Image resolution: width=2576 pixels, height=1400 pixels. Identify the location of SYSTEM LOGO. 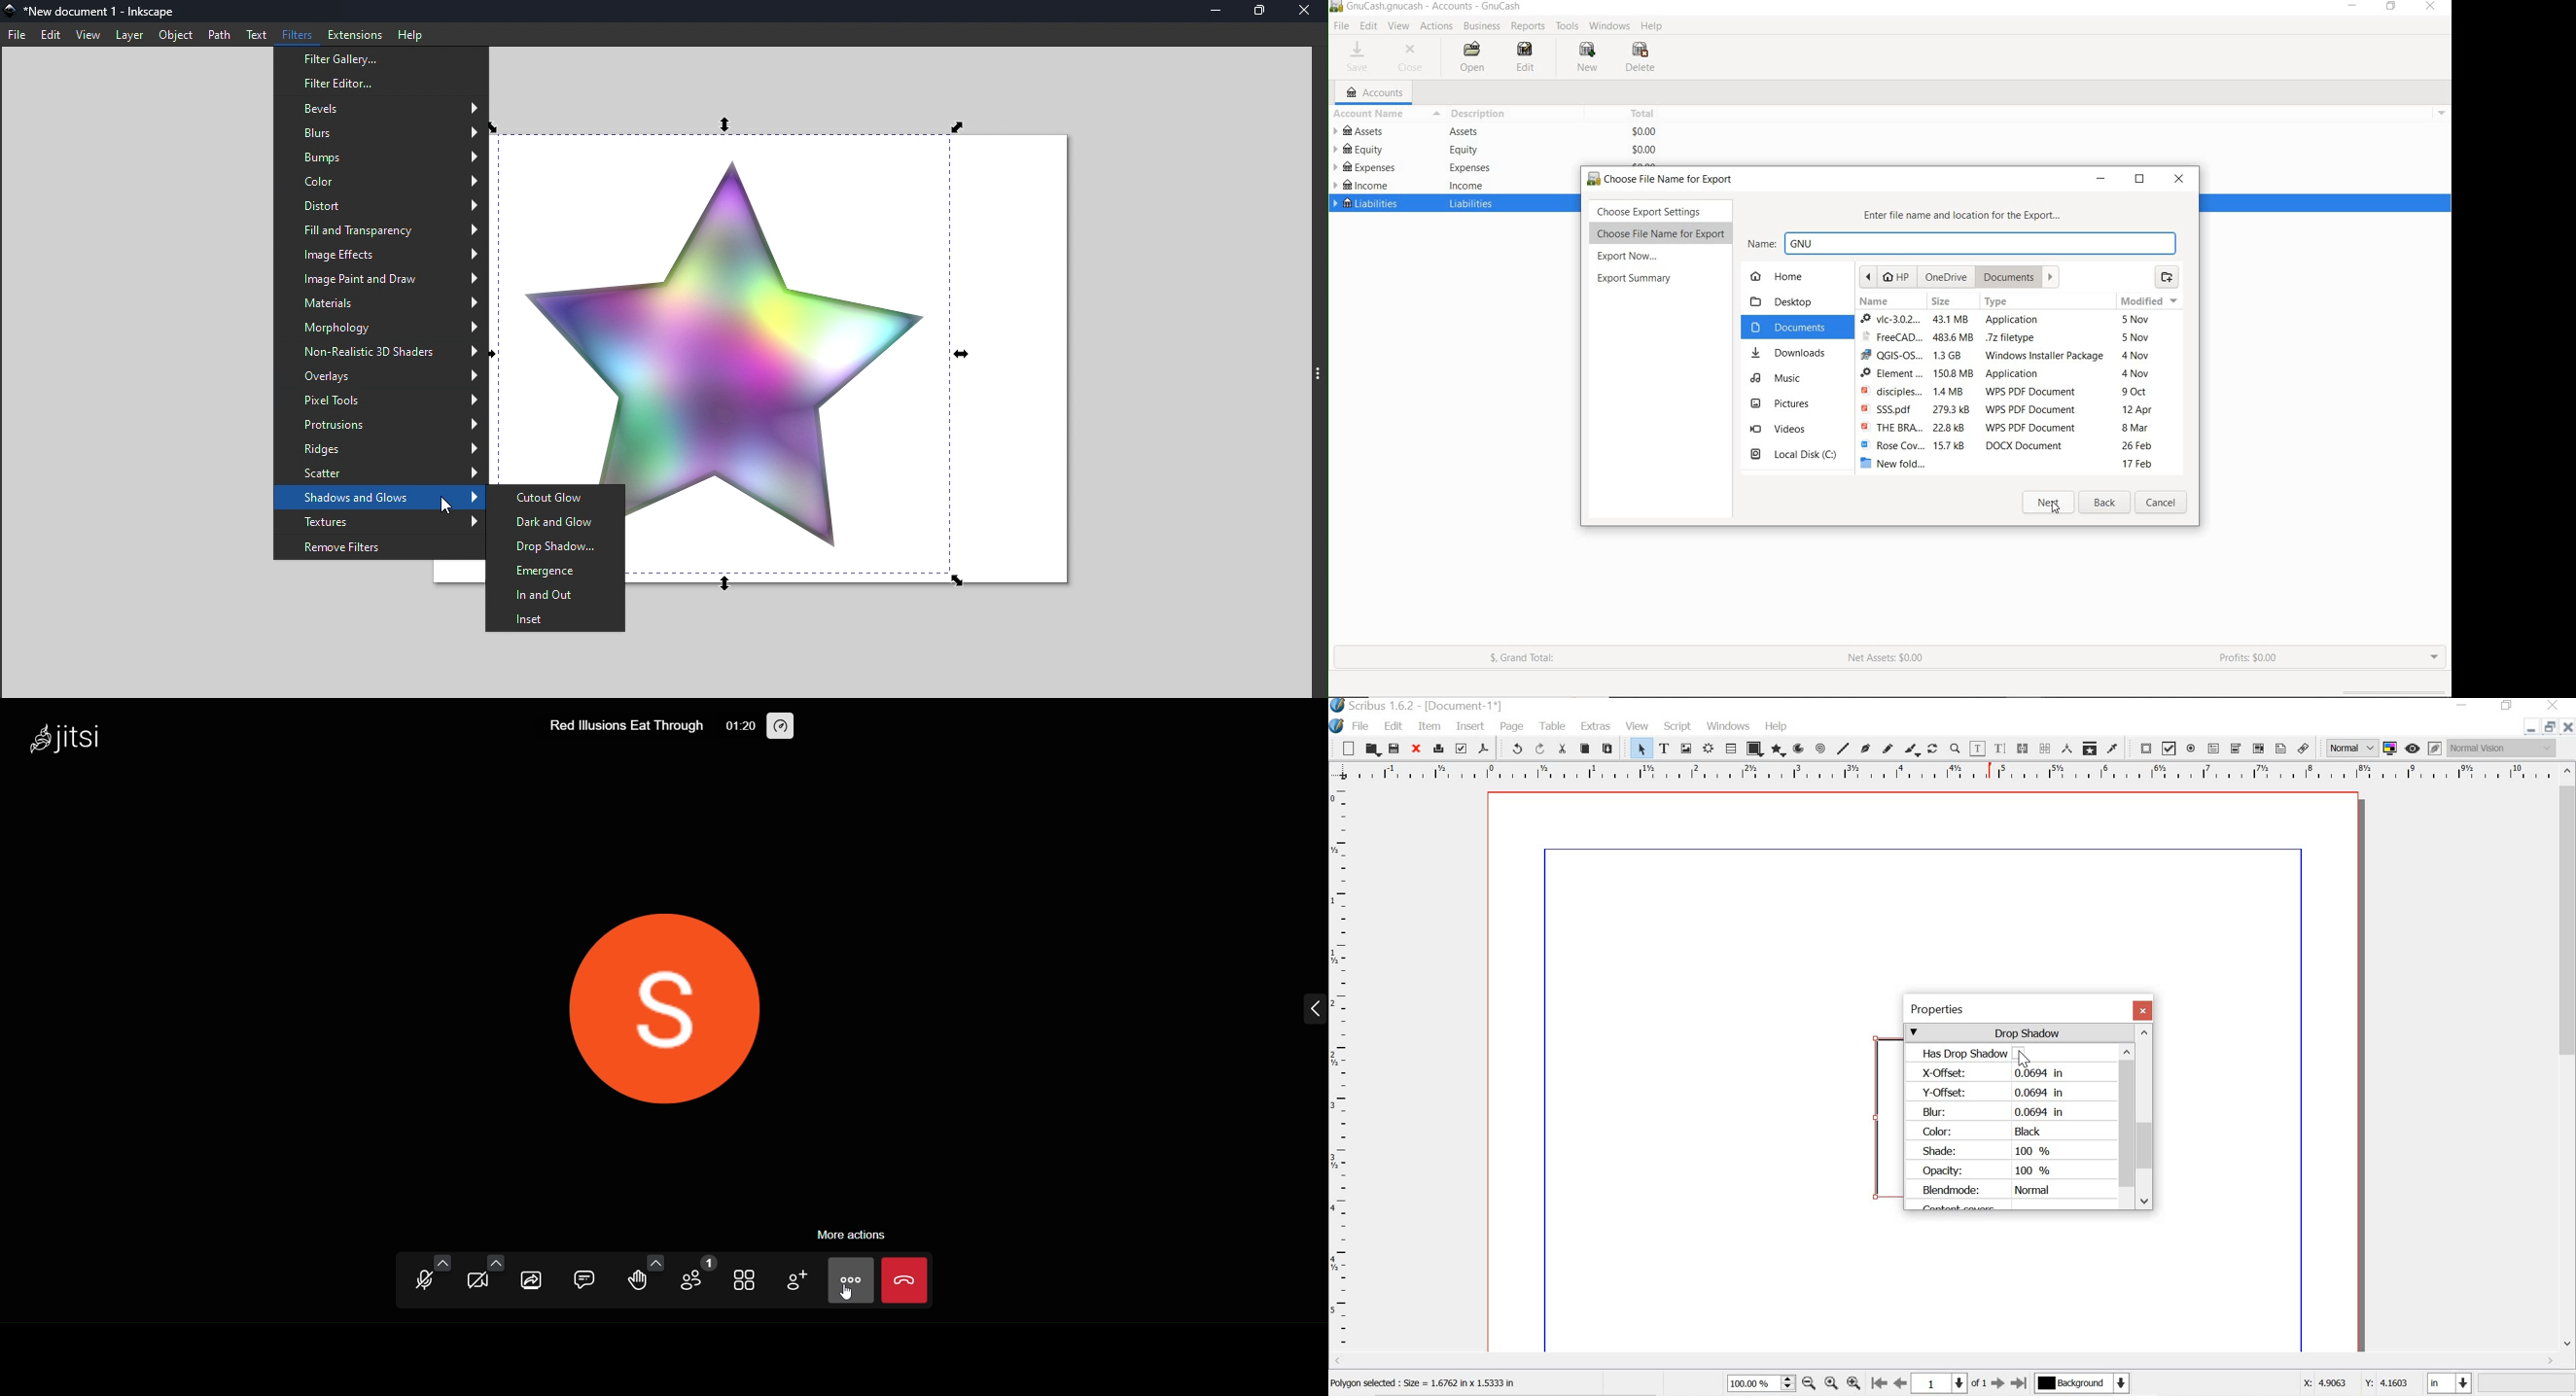
(1339, 725).